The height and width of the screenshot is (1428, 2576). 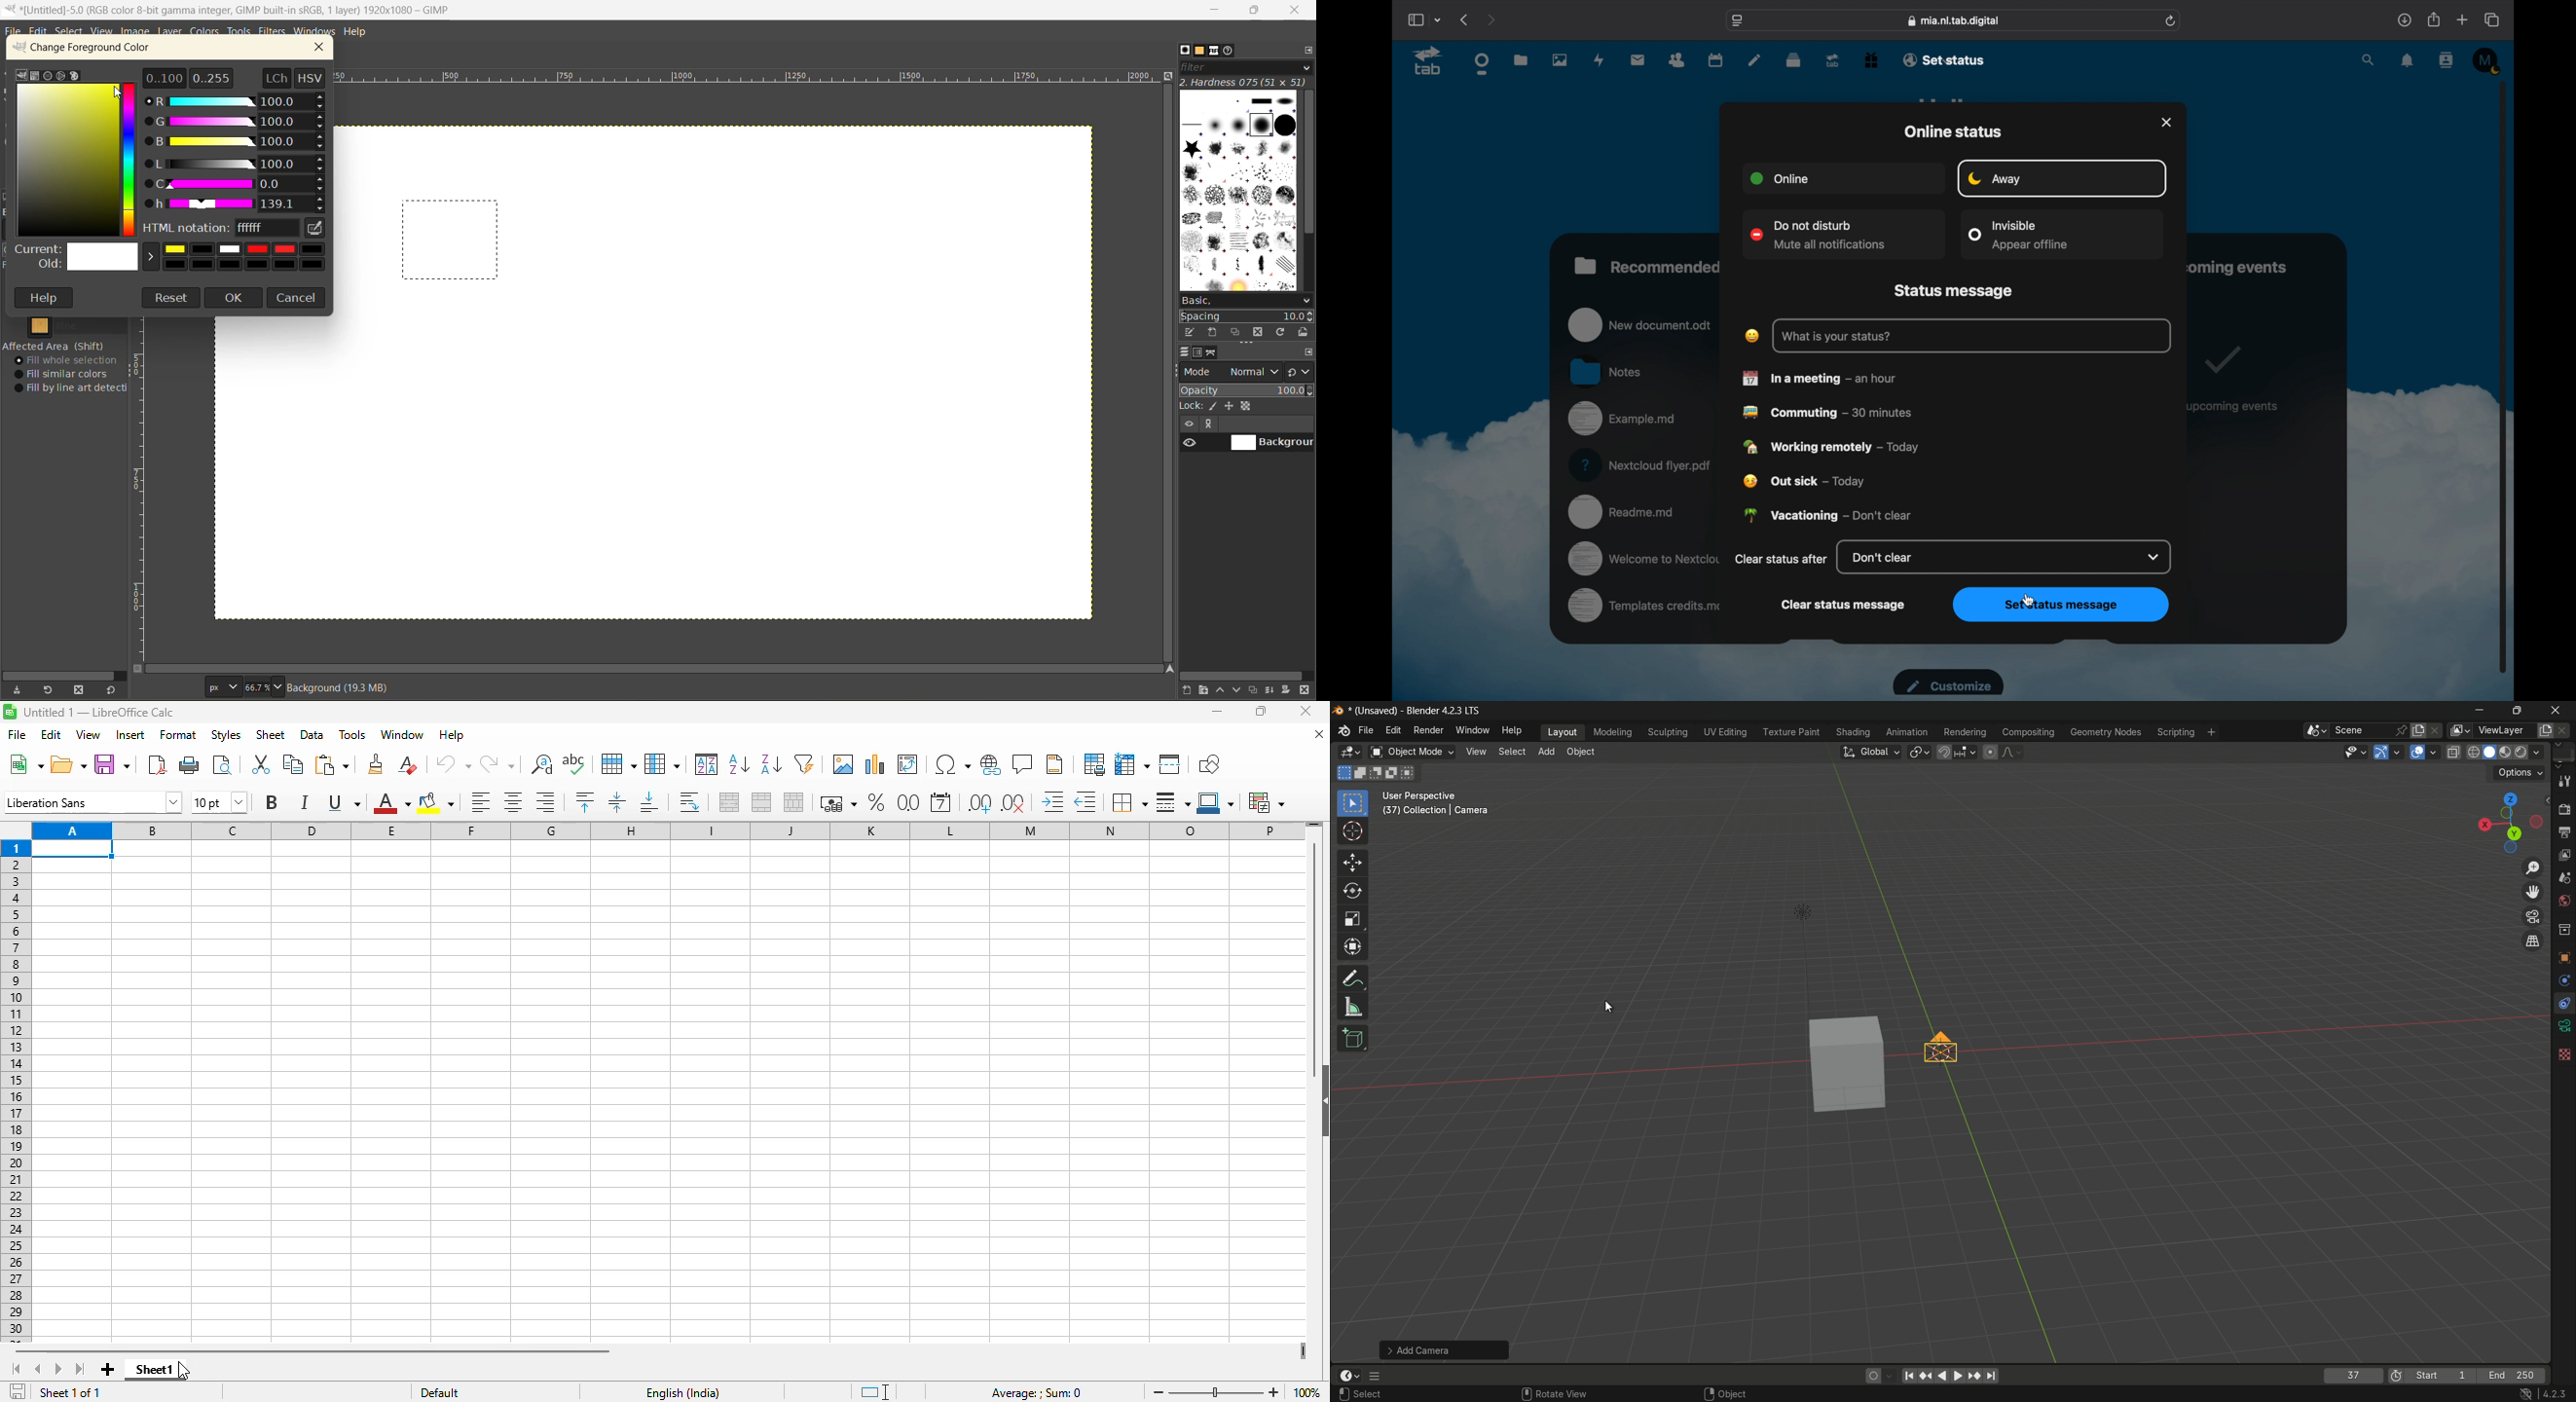 I want to click on merge and center or unmerge cells depending on the current toggle state, so click(x=730, y=802).